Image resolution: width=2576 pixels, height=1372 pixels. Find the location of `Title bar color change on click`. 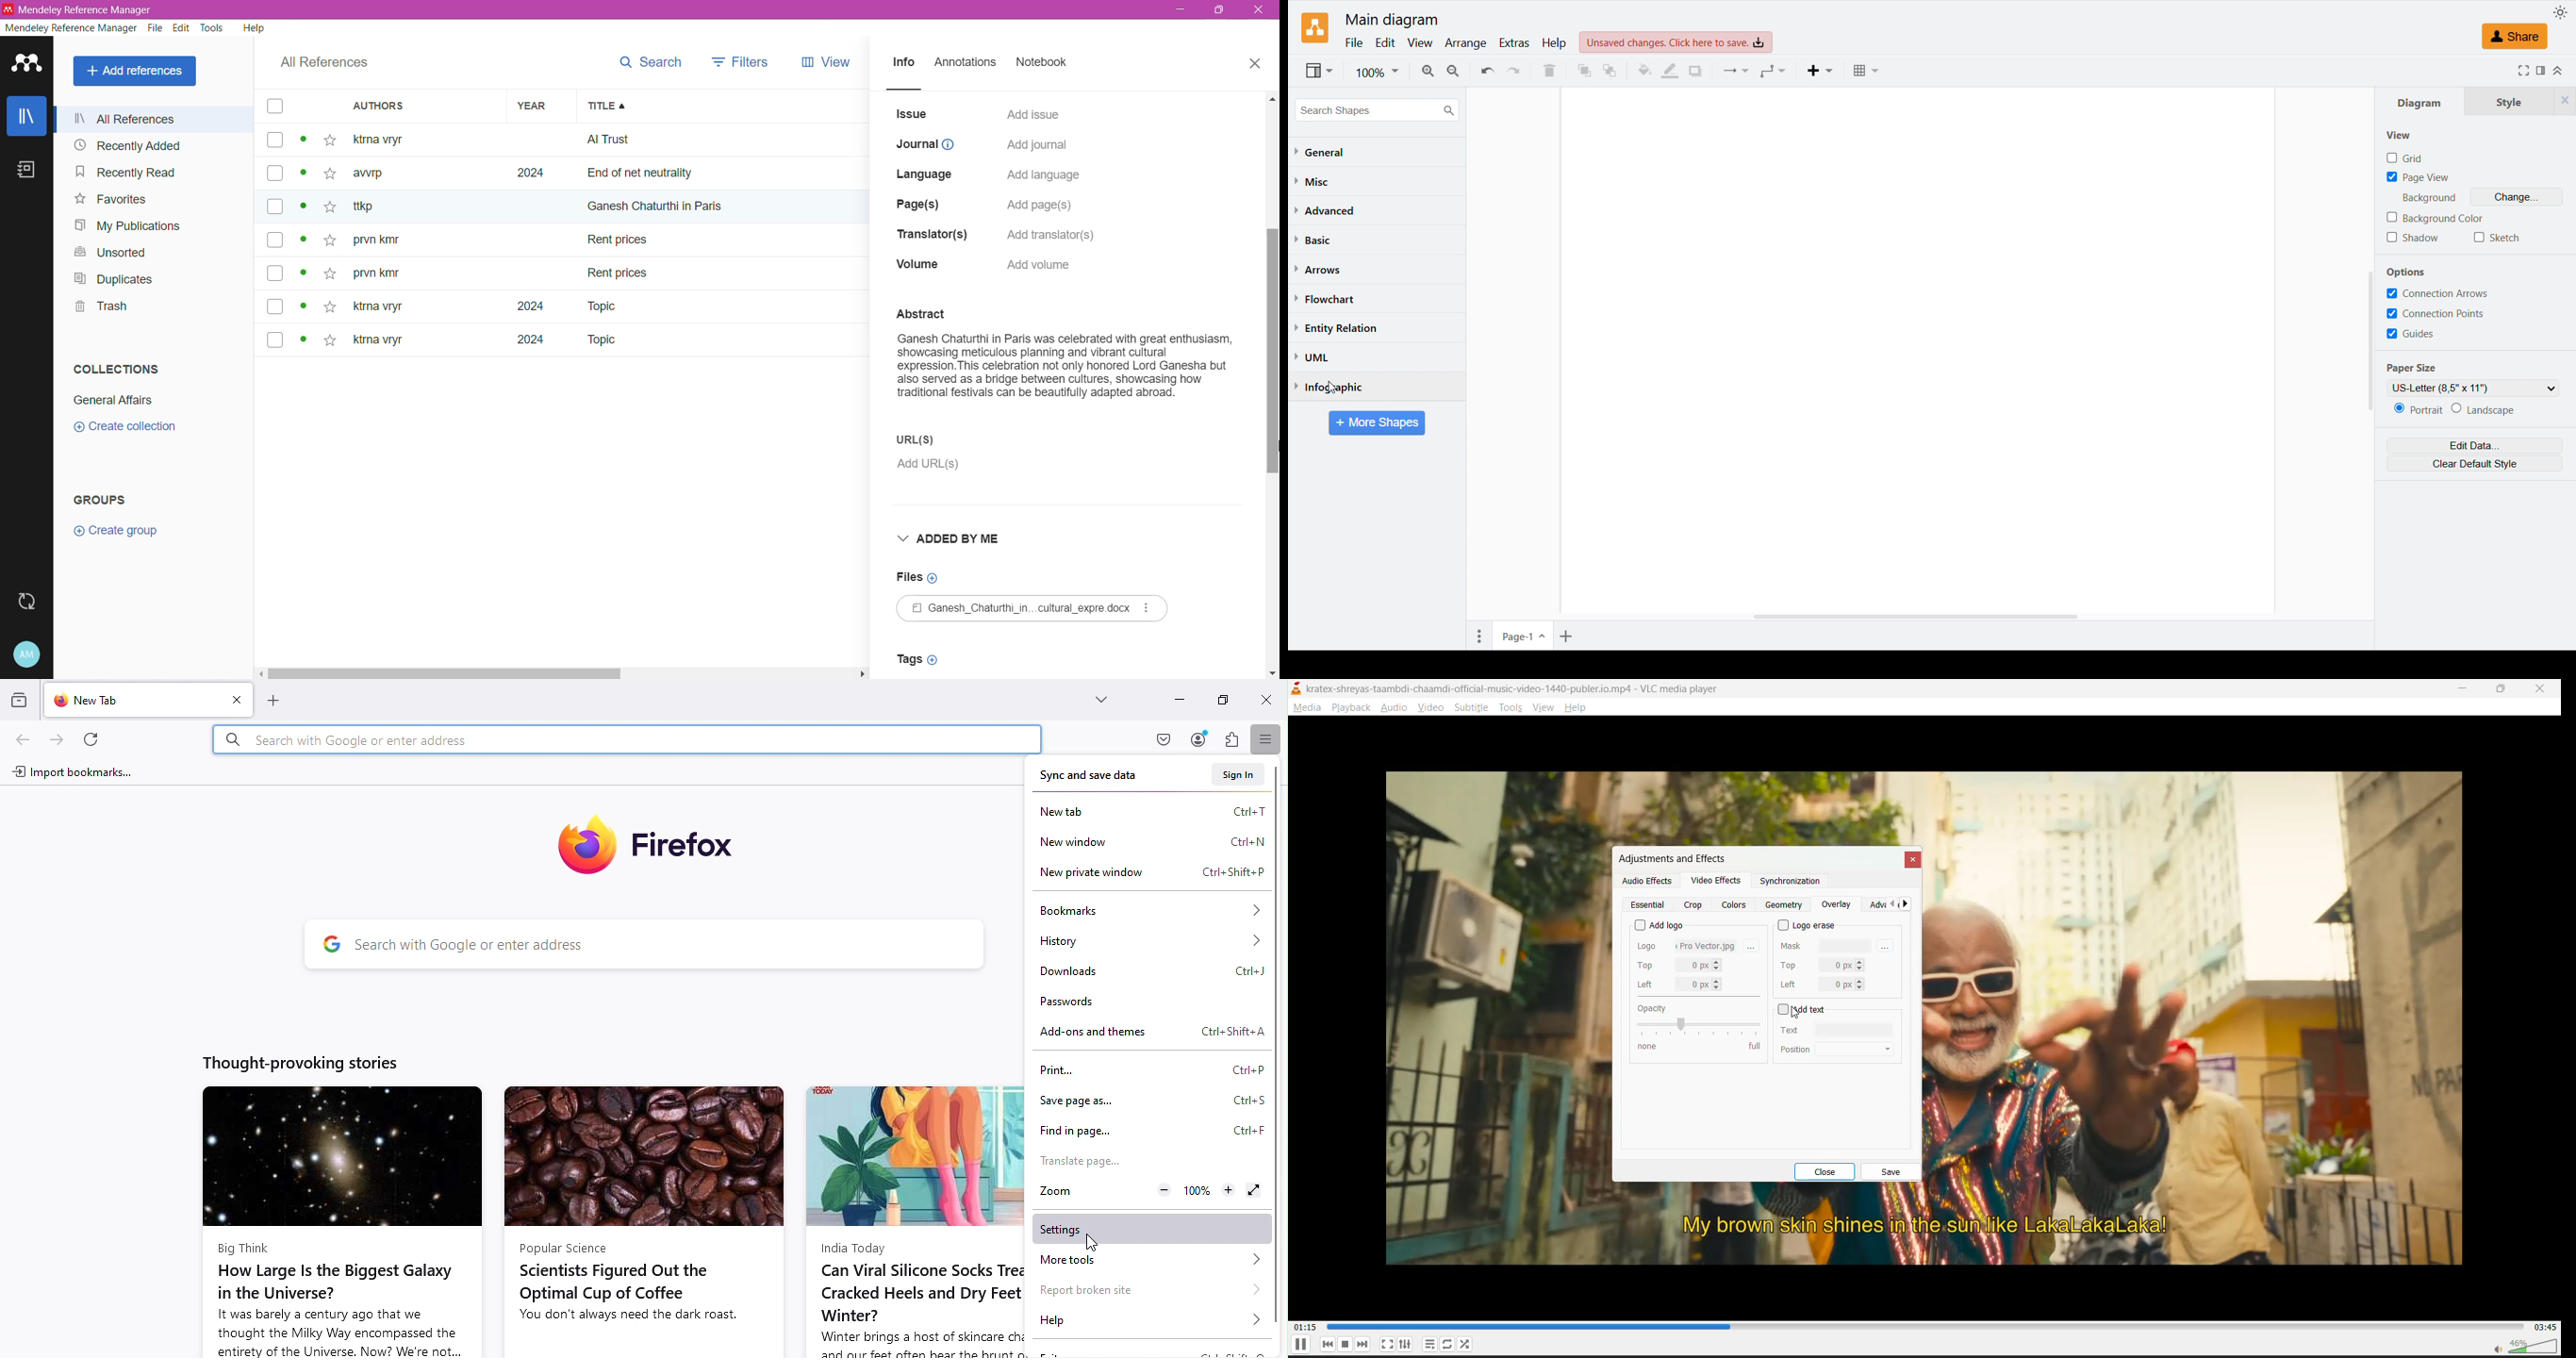

Title bar color change on click is located at coordinates (640, 10).